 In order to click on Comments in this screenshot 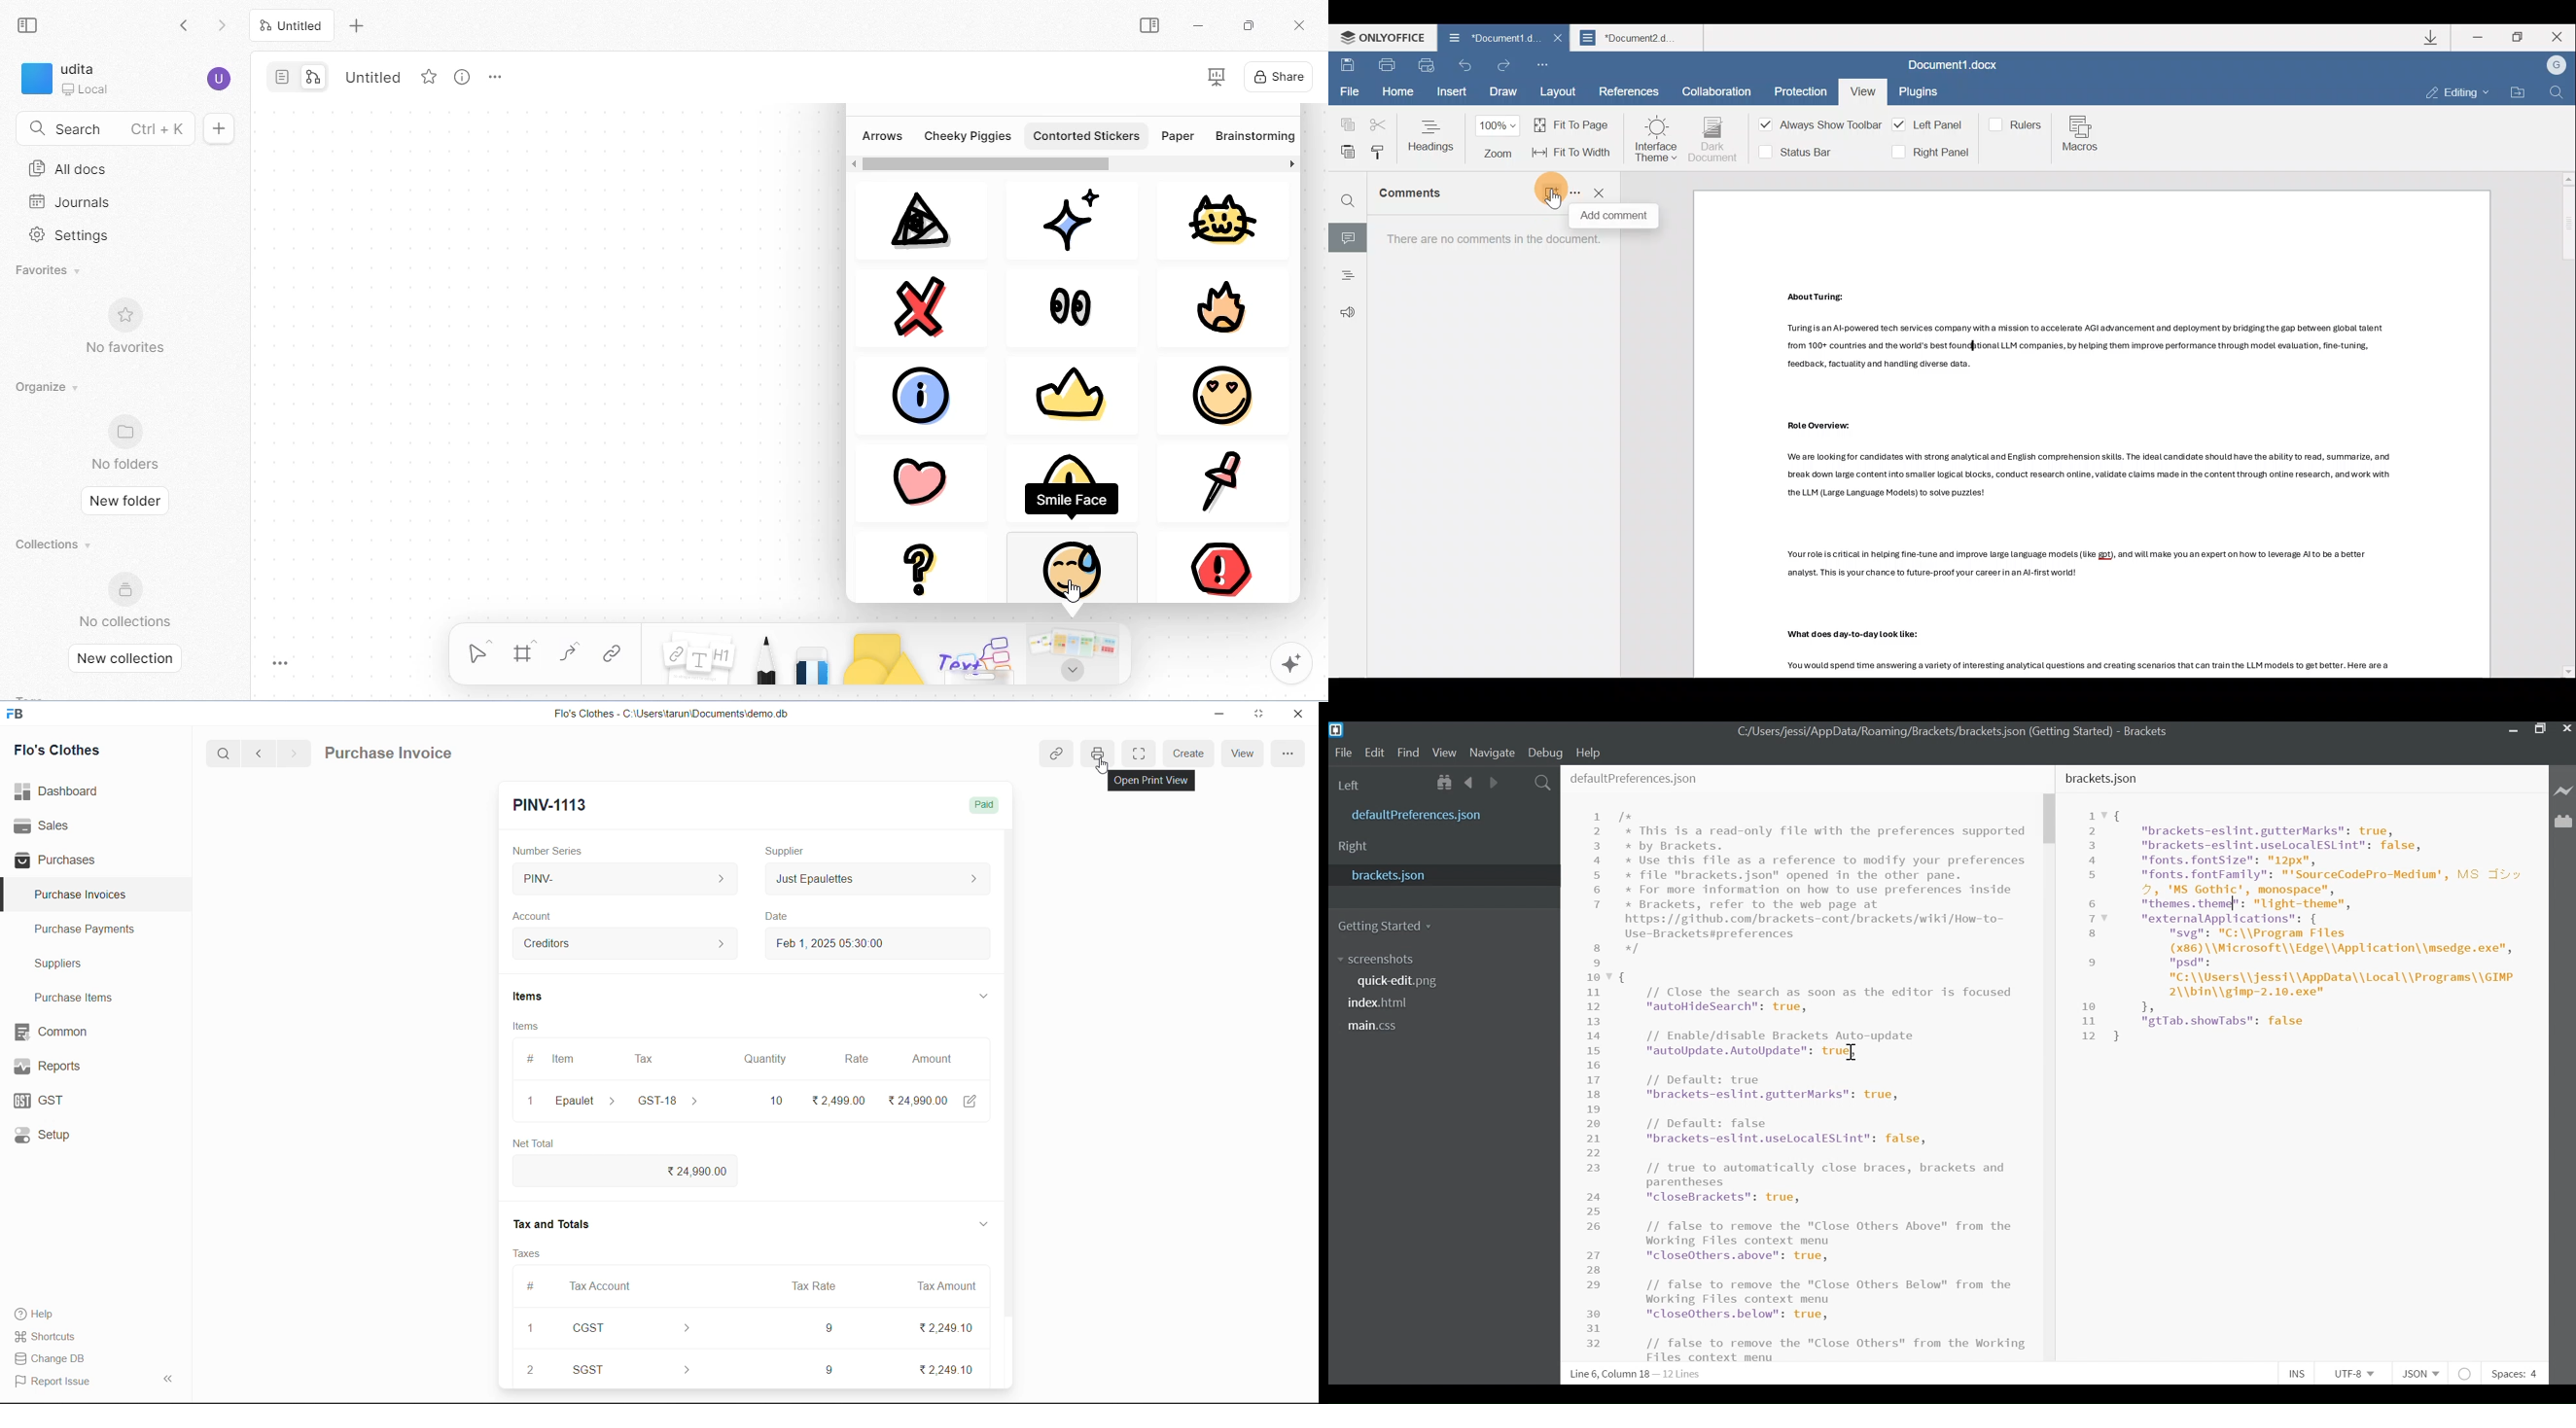, I will do `click(1427, 198)`.